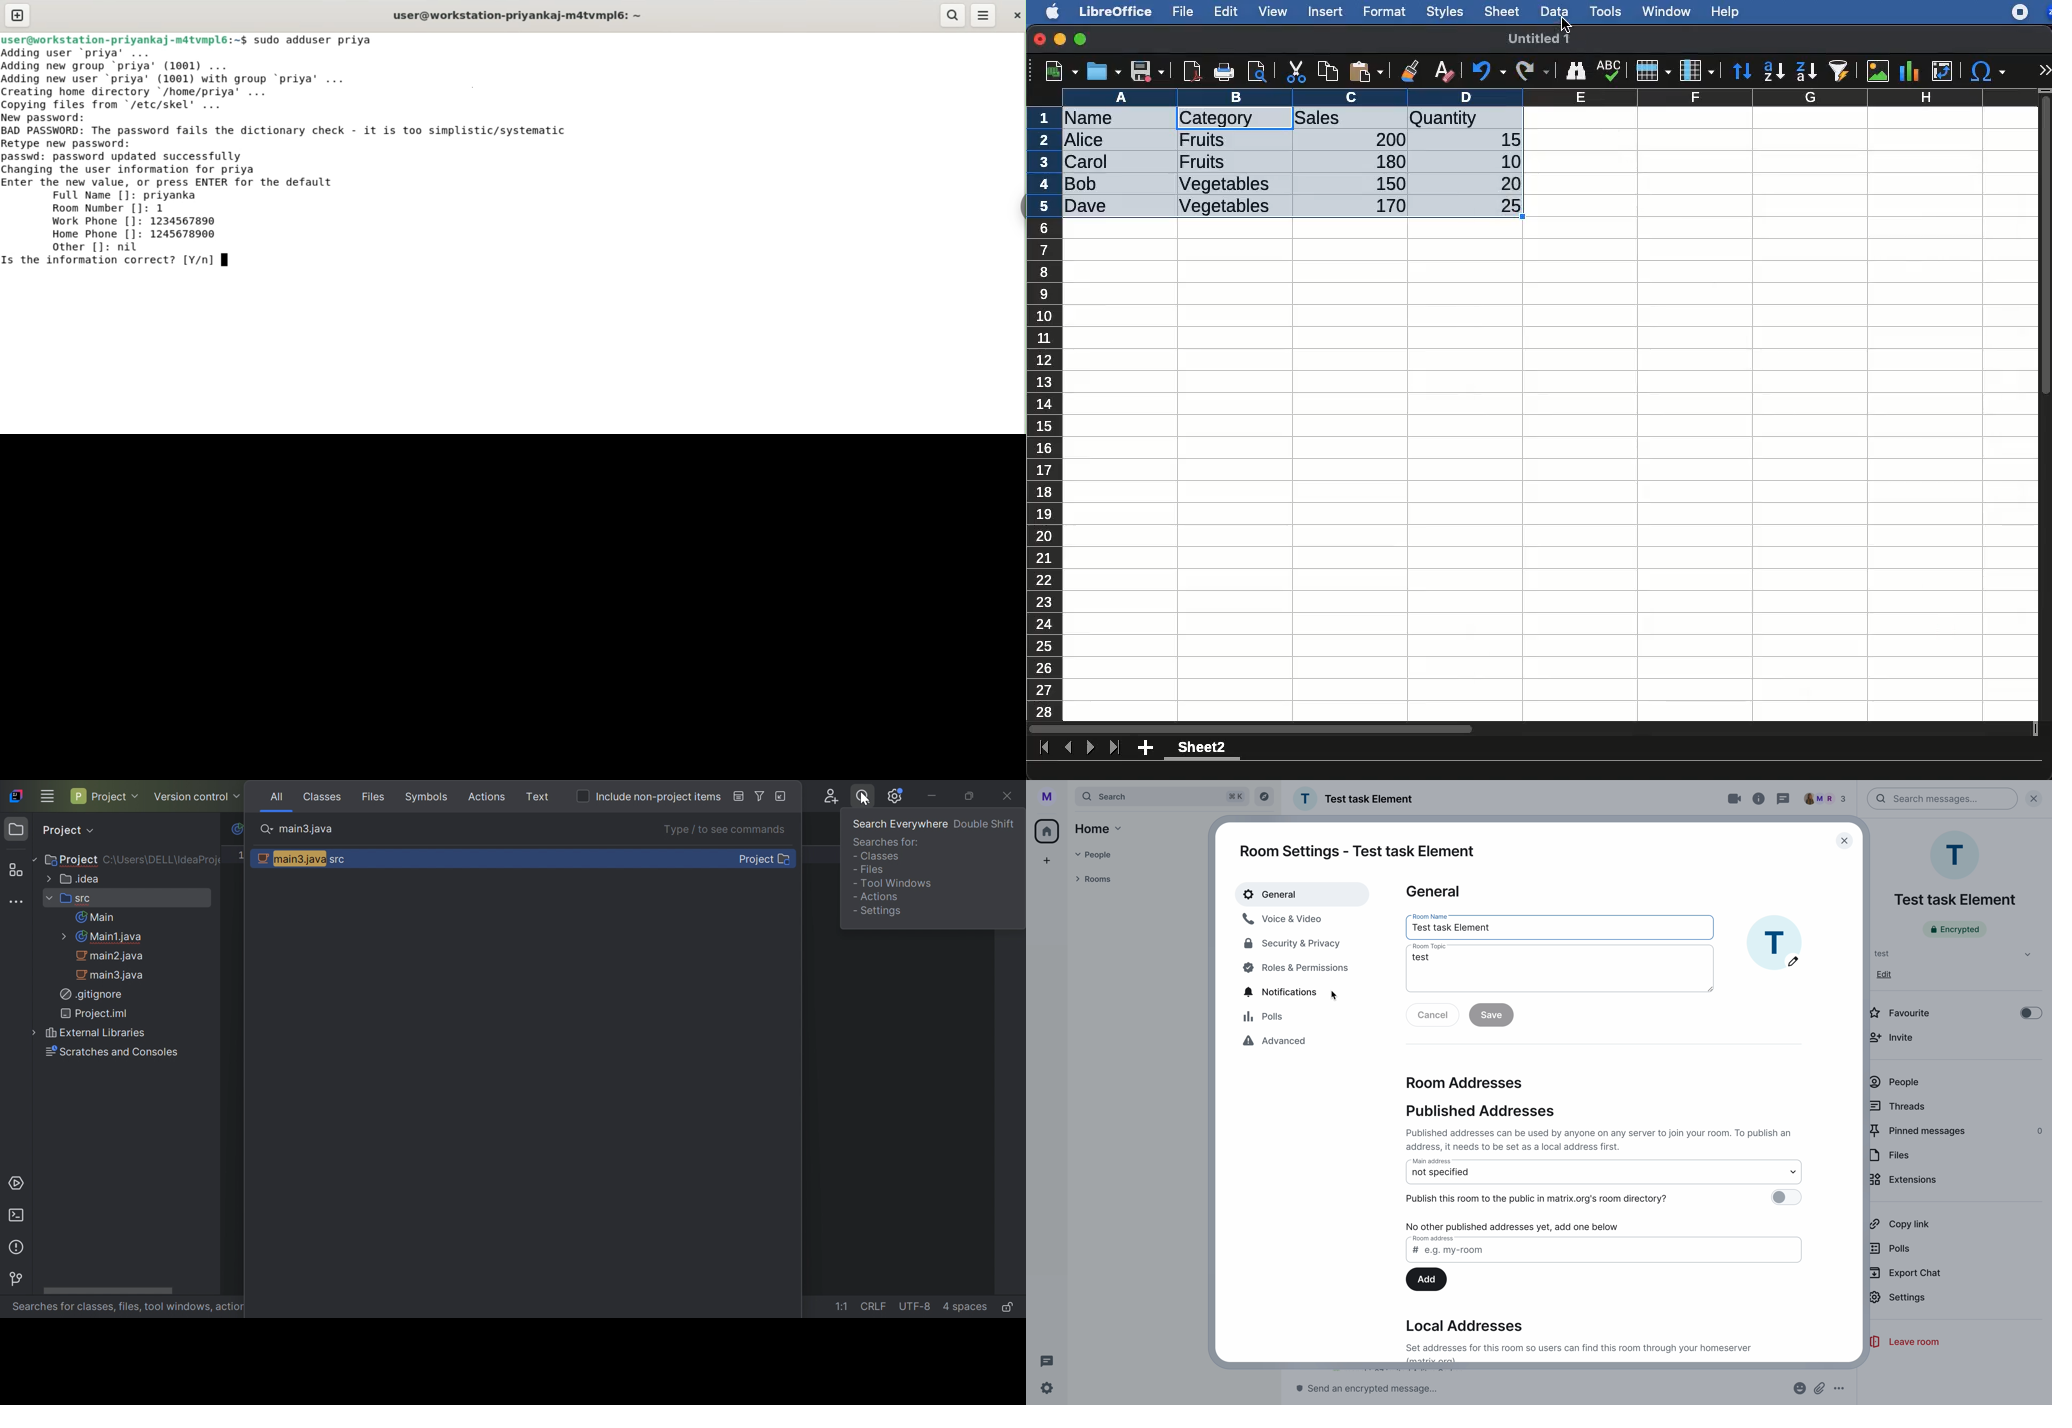 This screenshot has height=1428, width=2072. Describe the element at coordinates (1046, 748) in the screenshot. I see `first sheet` at that location.